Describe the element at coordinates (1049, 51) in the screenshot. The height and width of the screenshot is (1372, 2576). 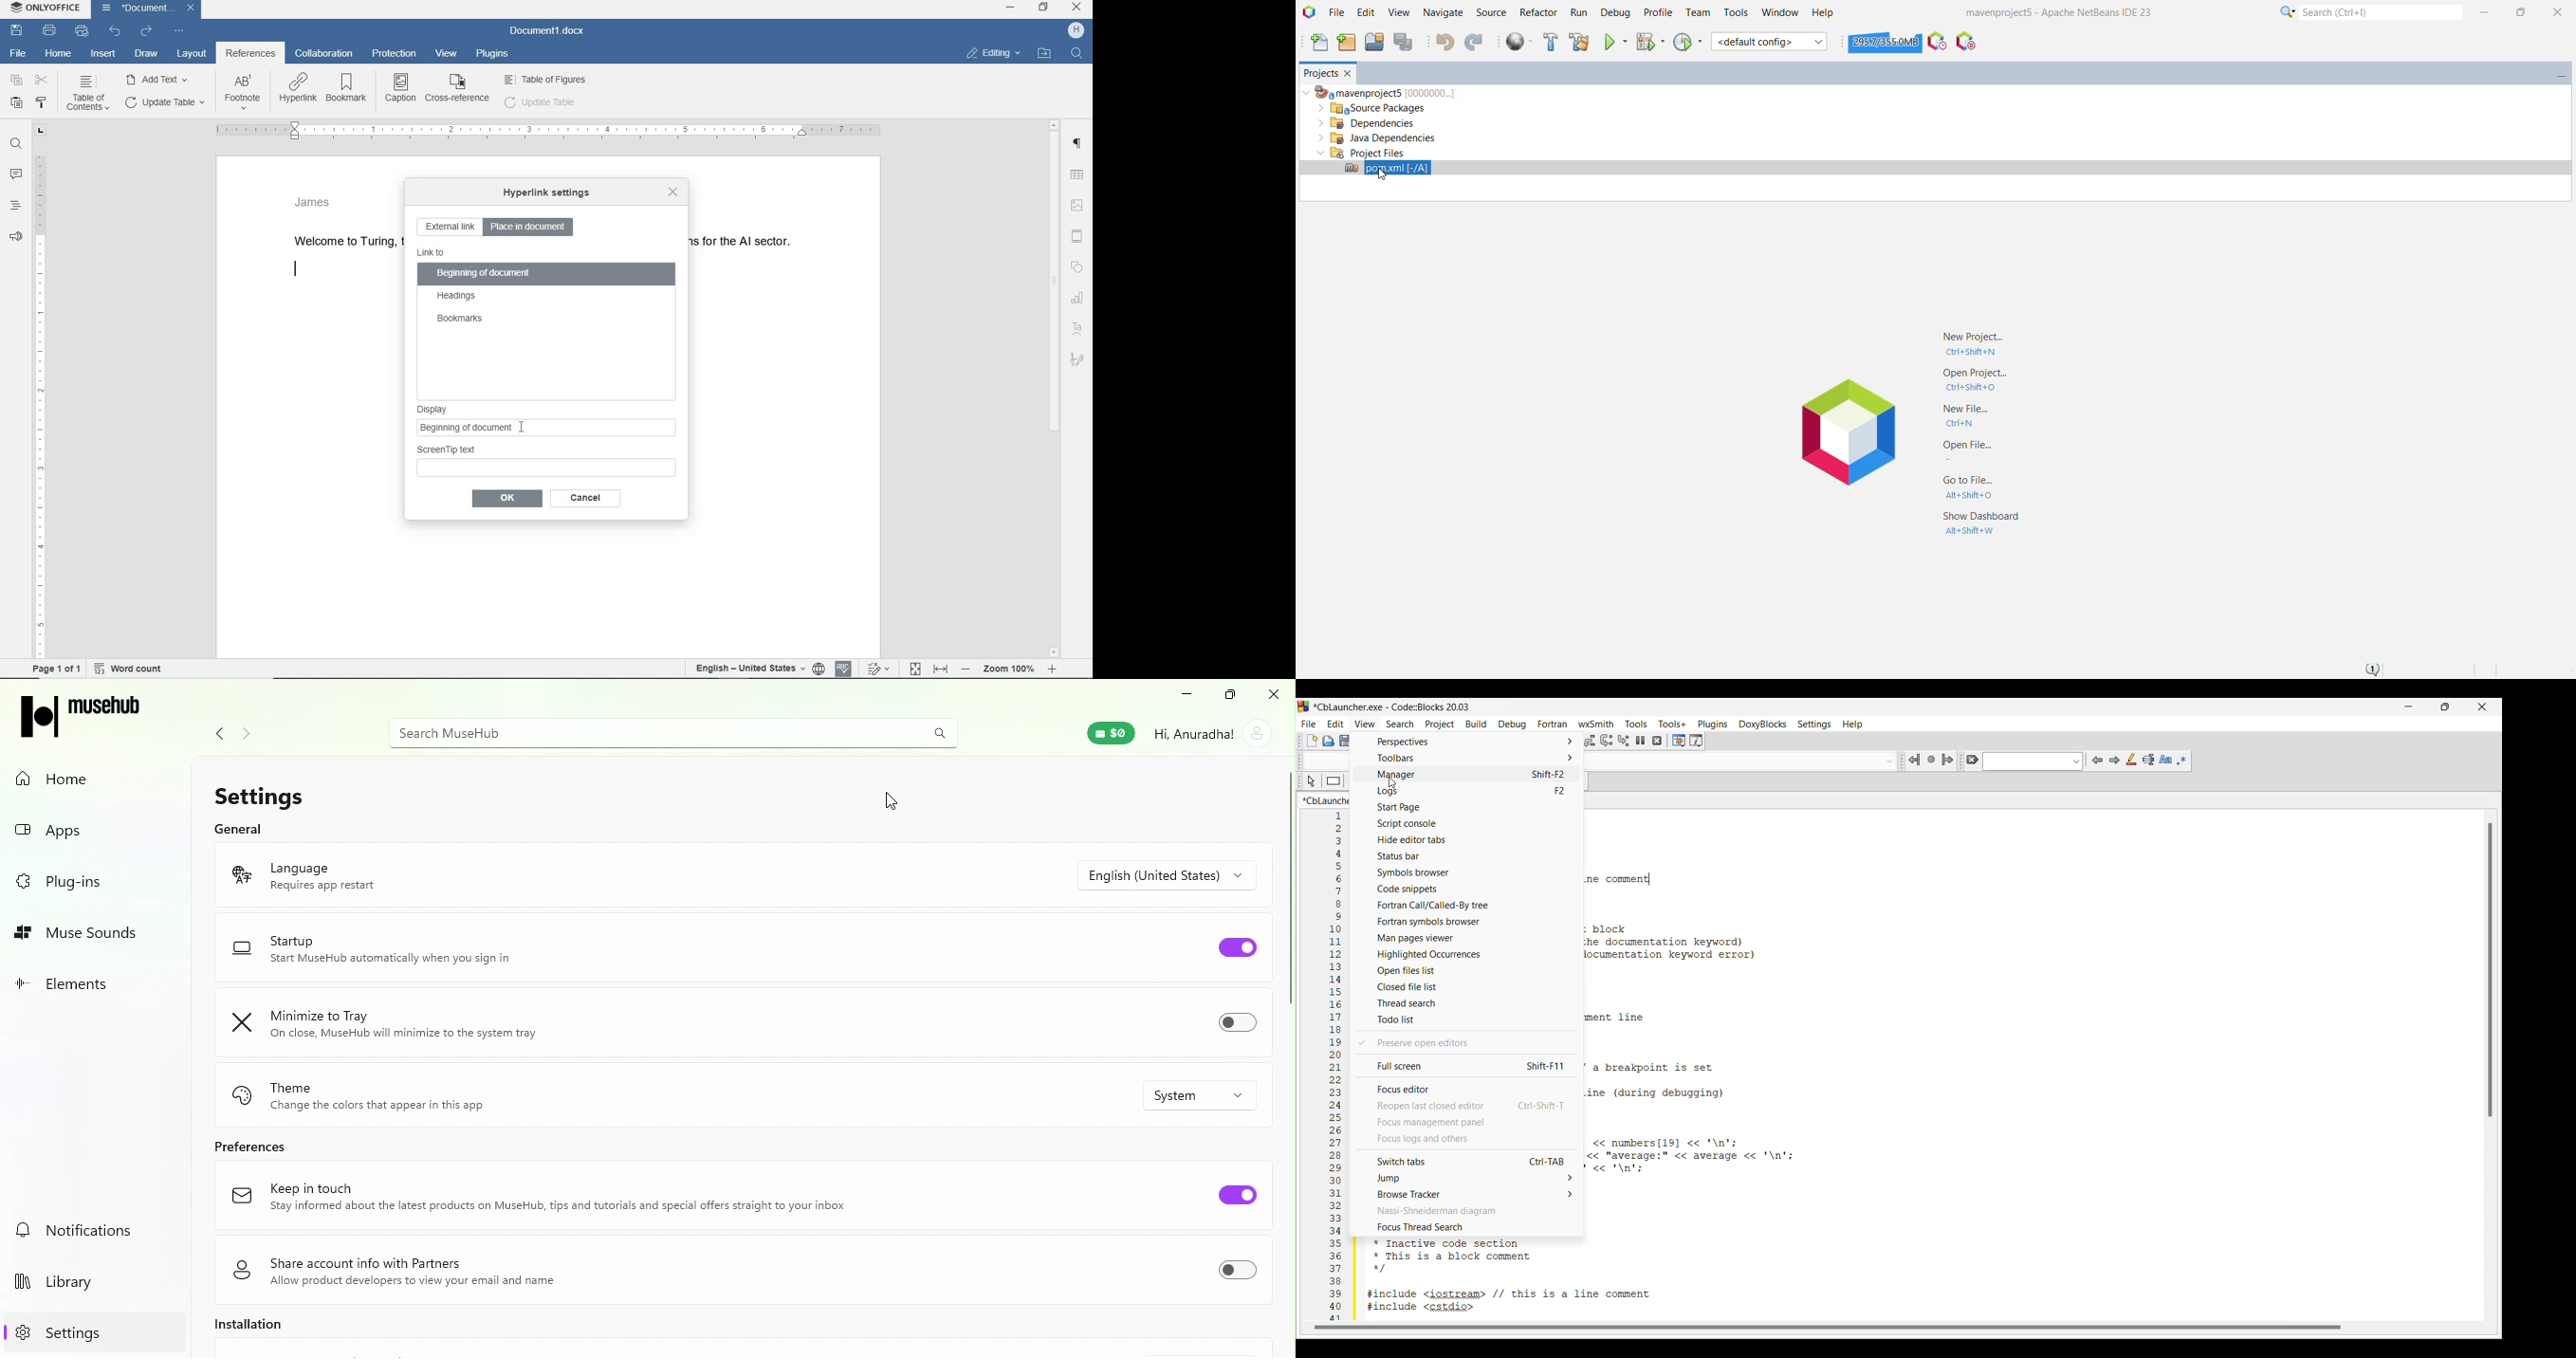
I see `Open file location` at that location.